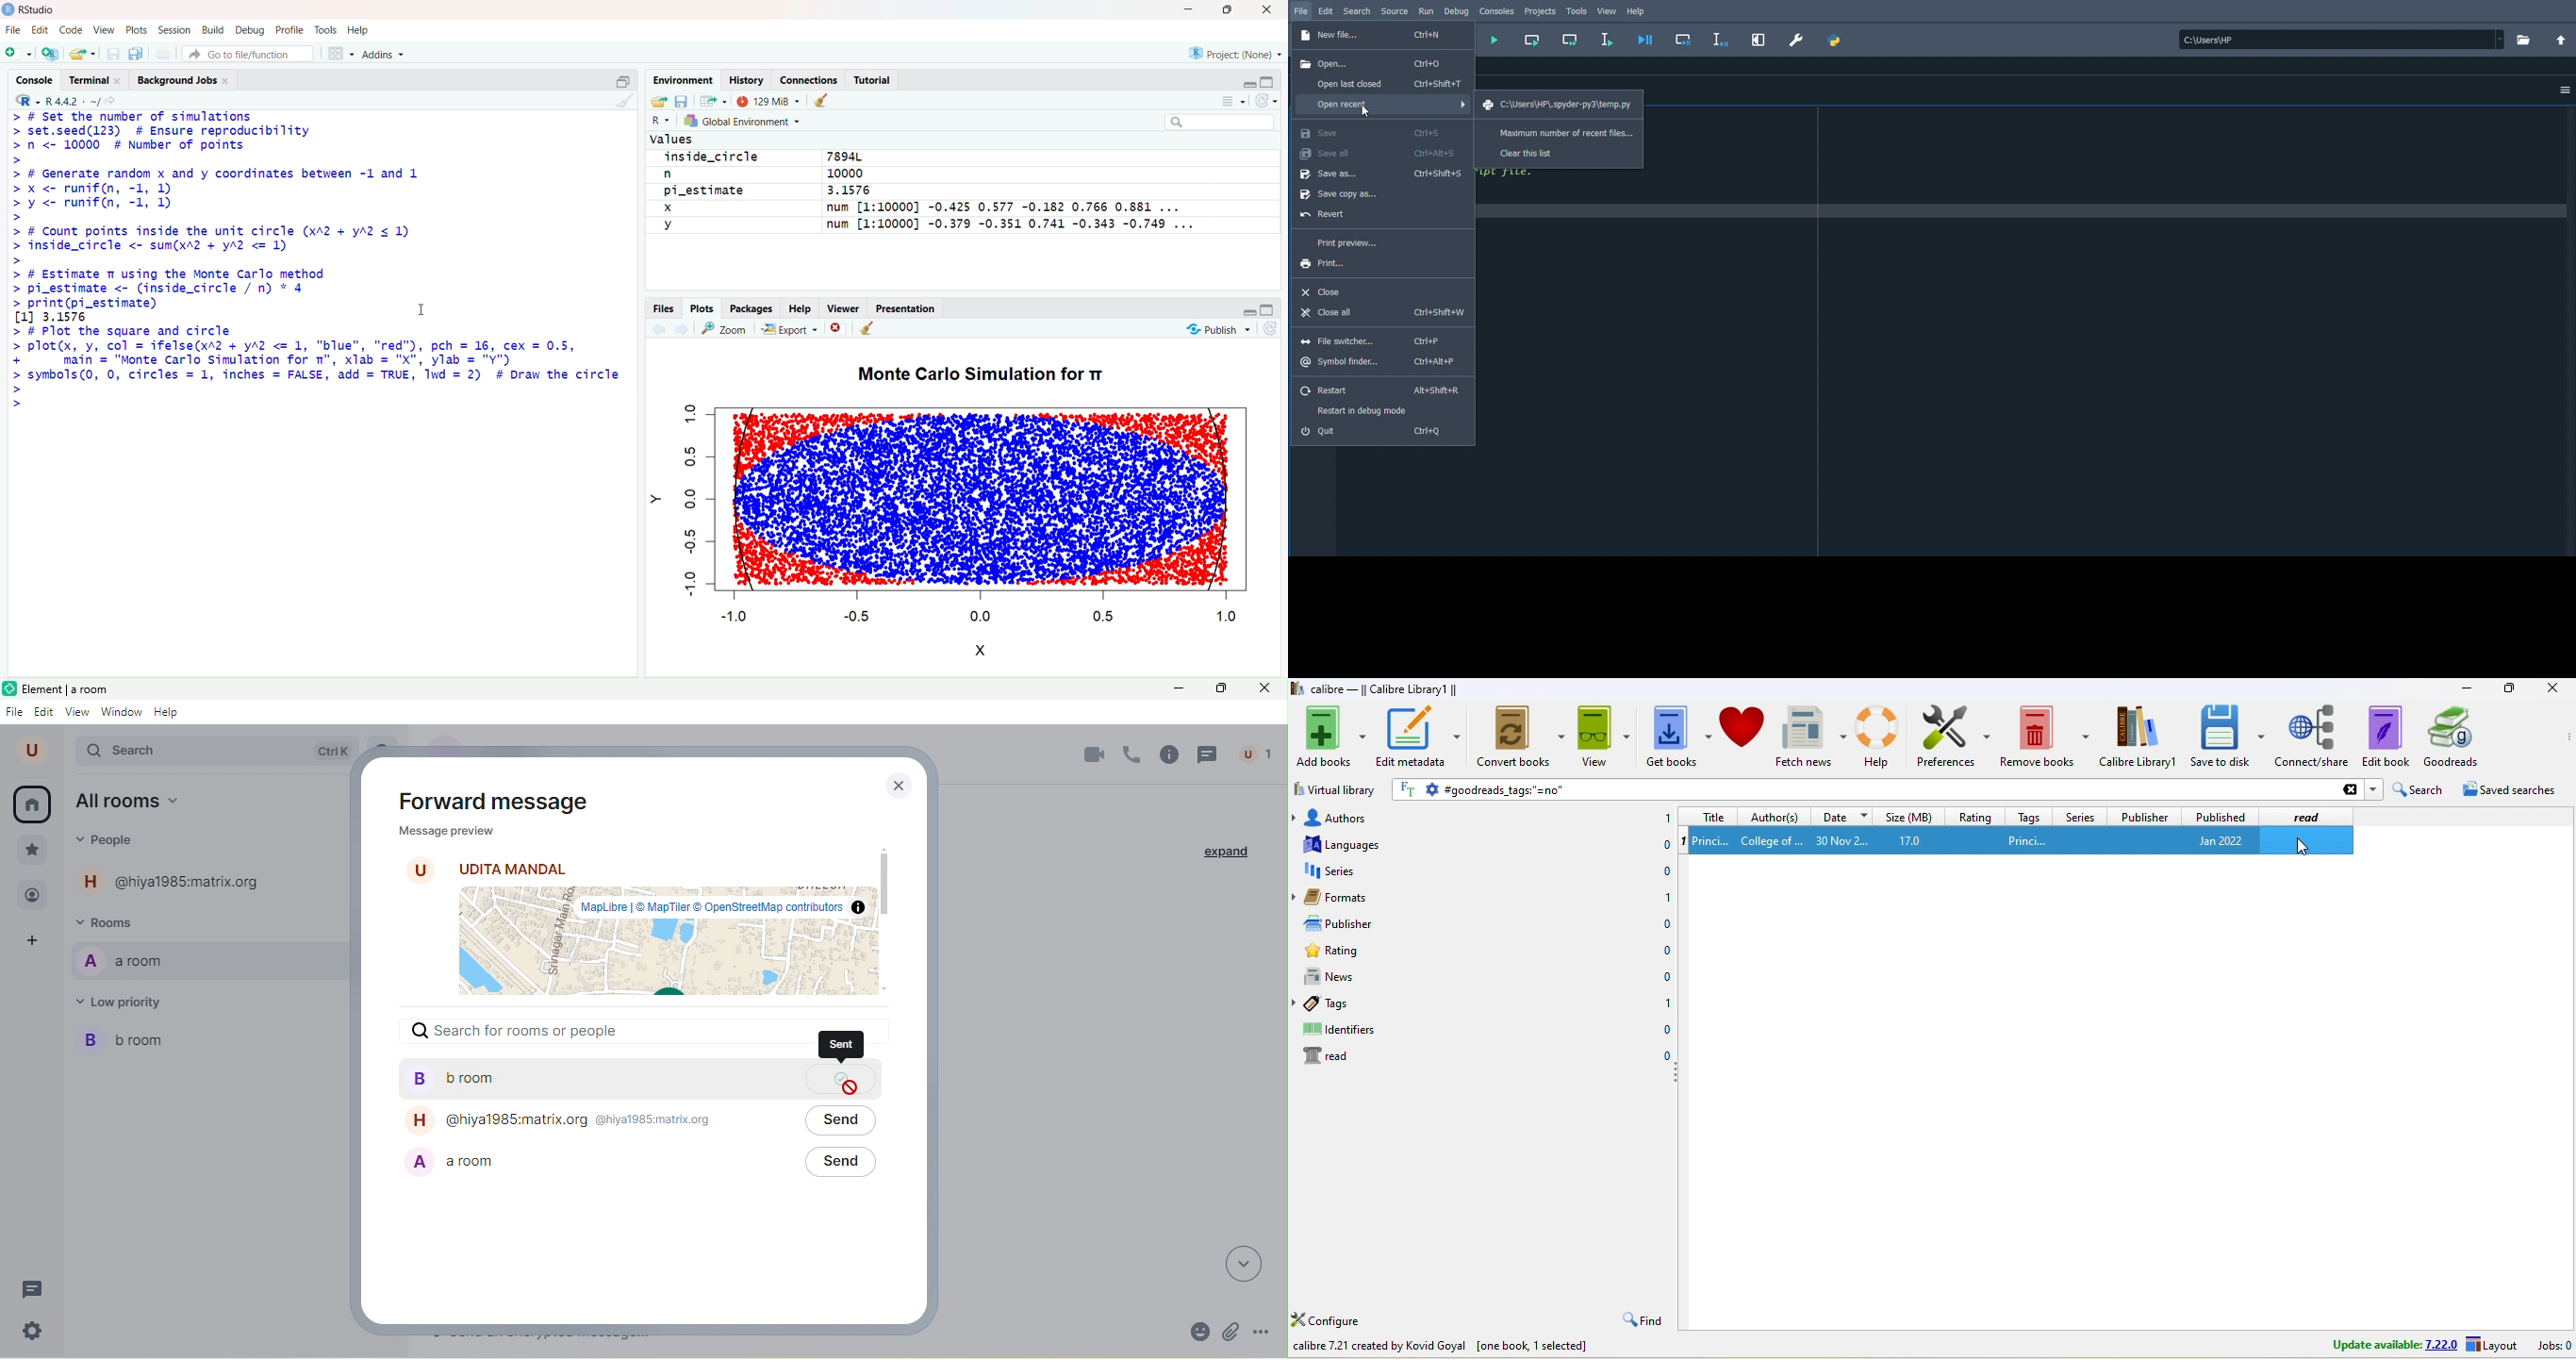 The image size is (2576, 1372). Describe the element at coordinates (1218, 331) in the screenshot. I see `Publish` at that location.